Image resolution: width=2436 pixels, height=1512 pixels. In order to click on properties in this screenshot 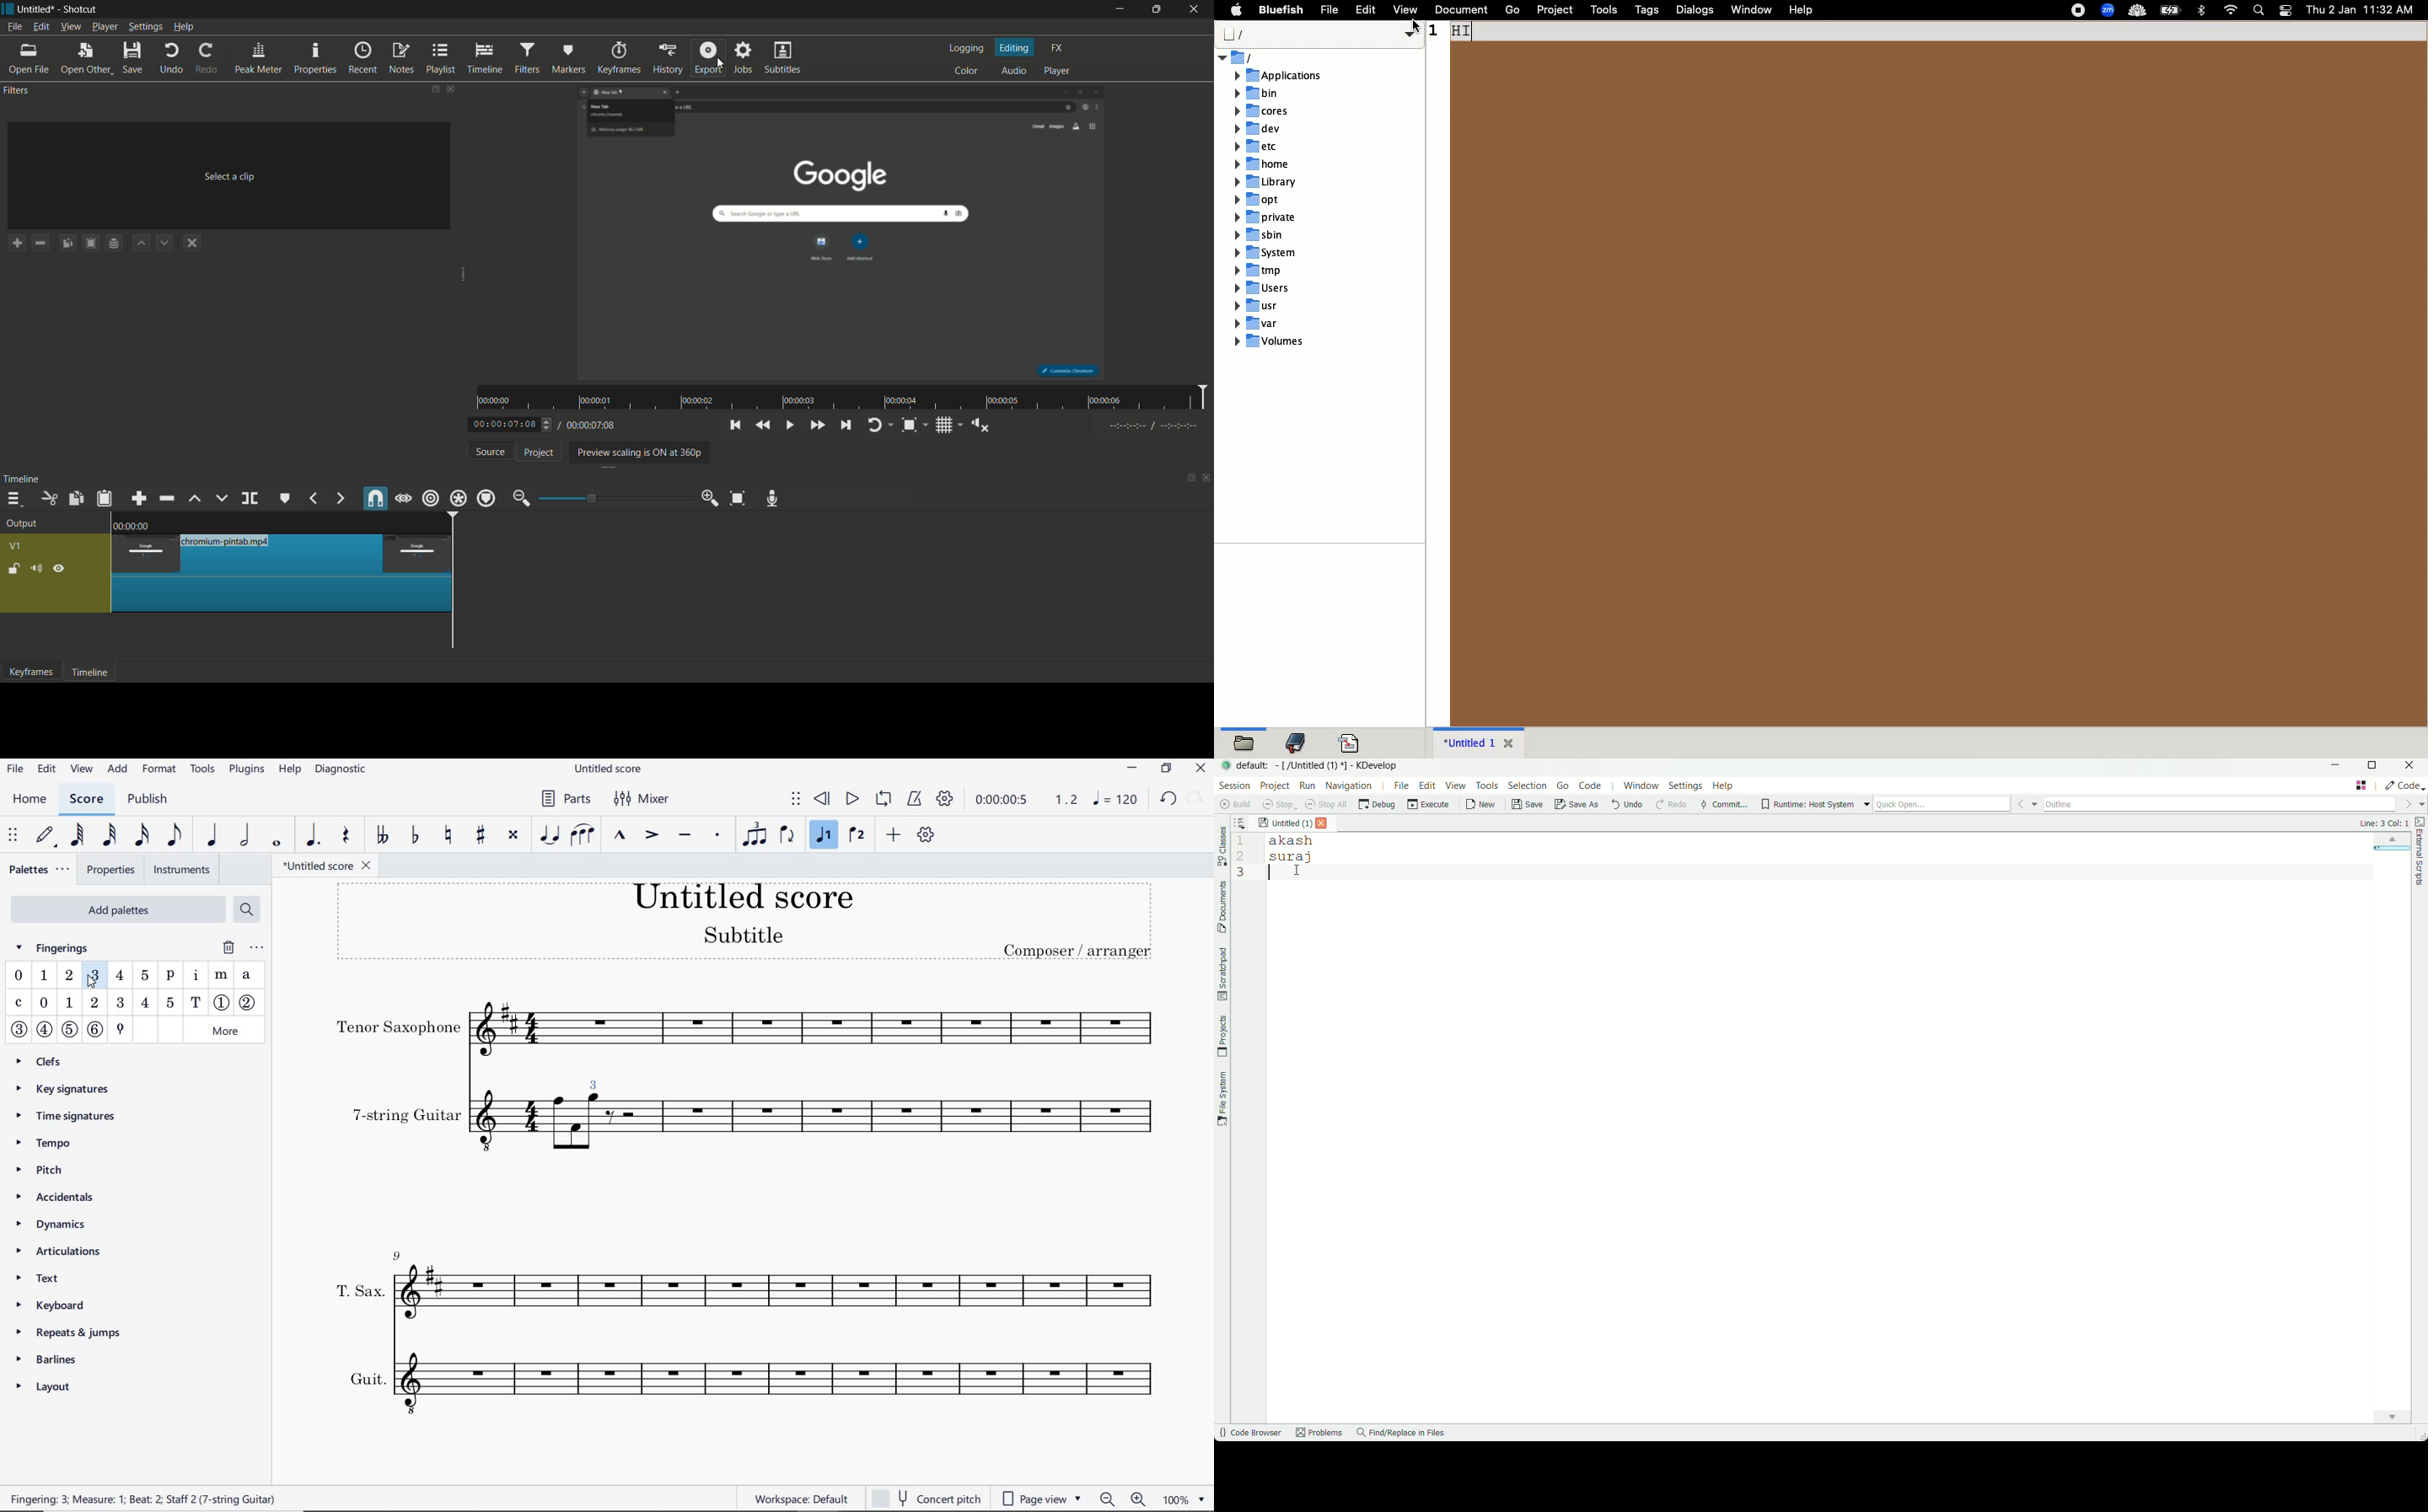, I will do `click(314, 58)`.